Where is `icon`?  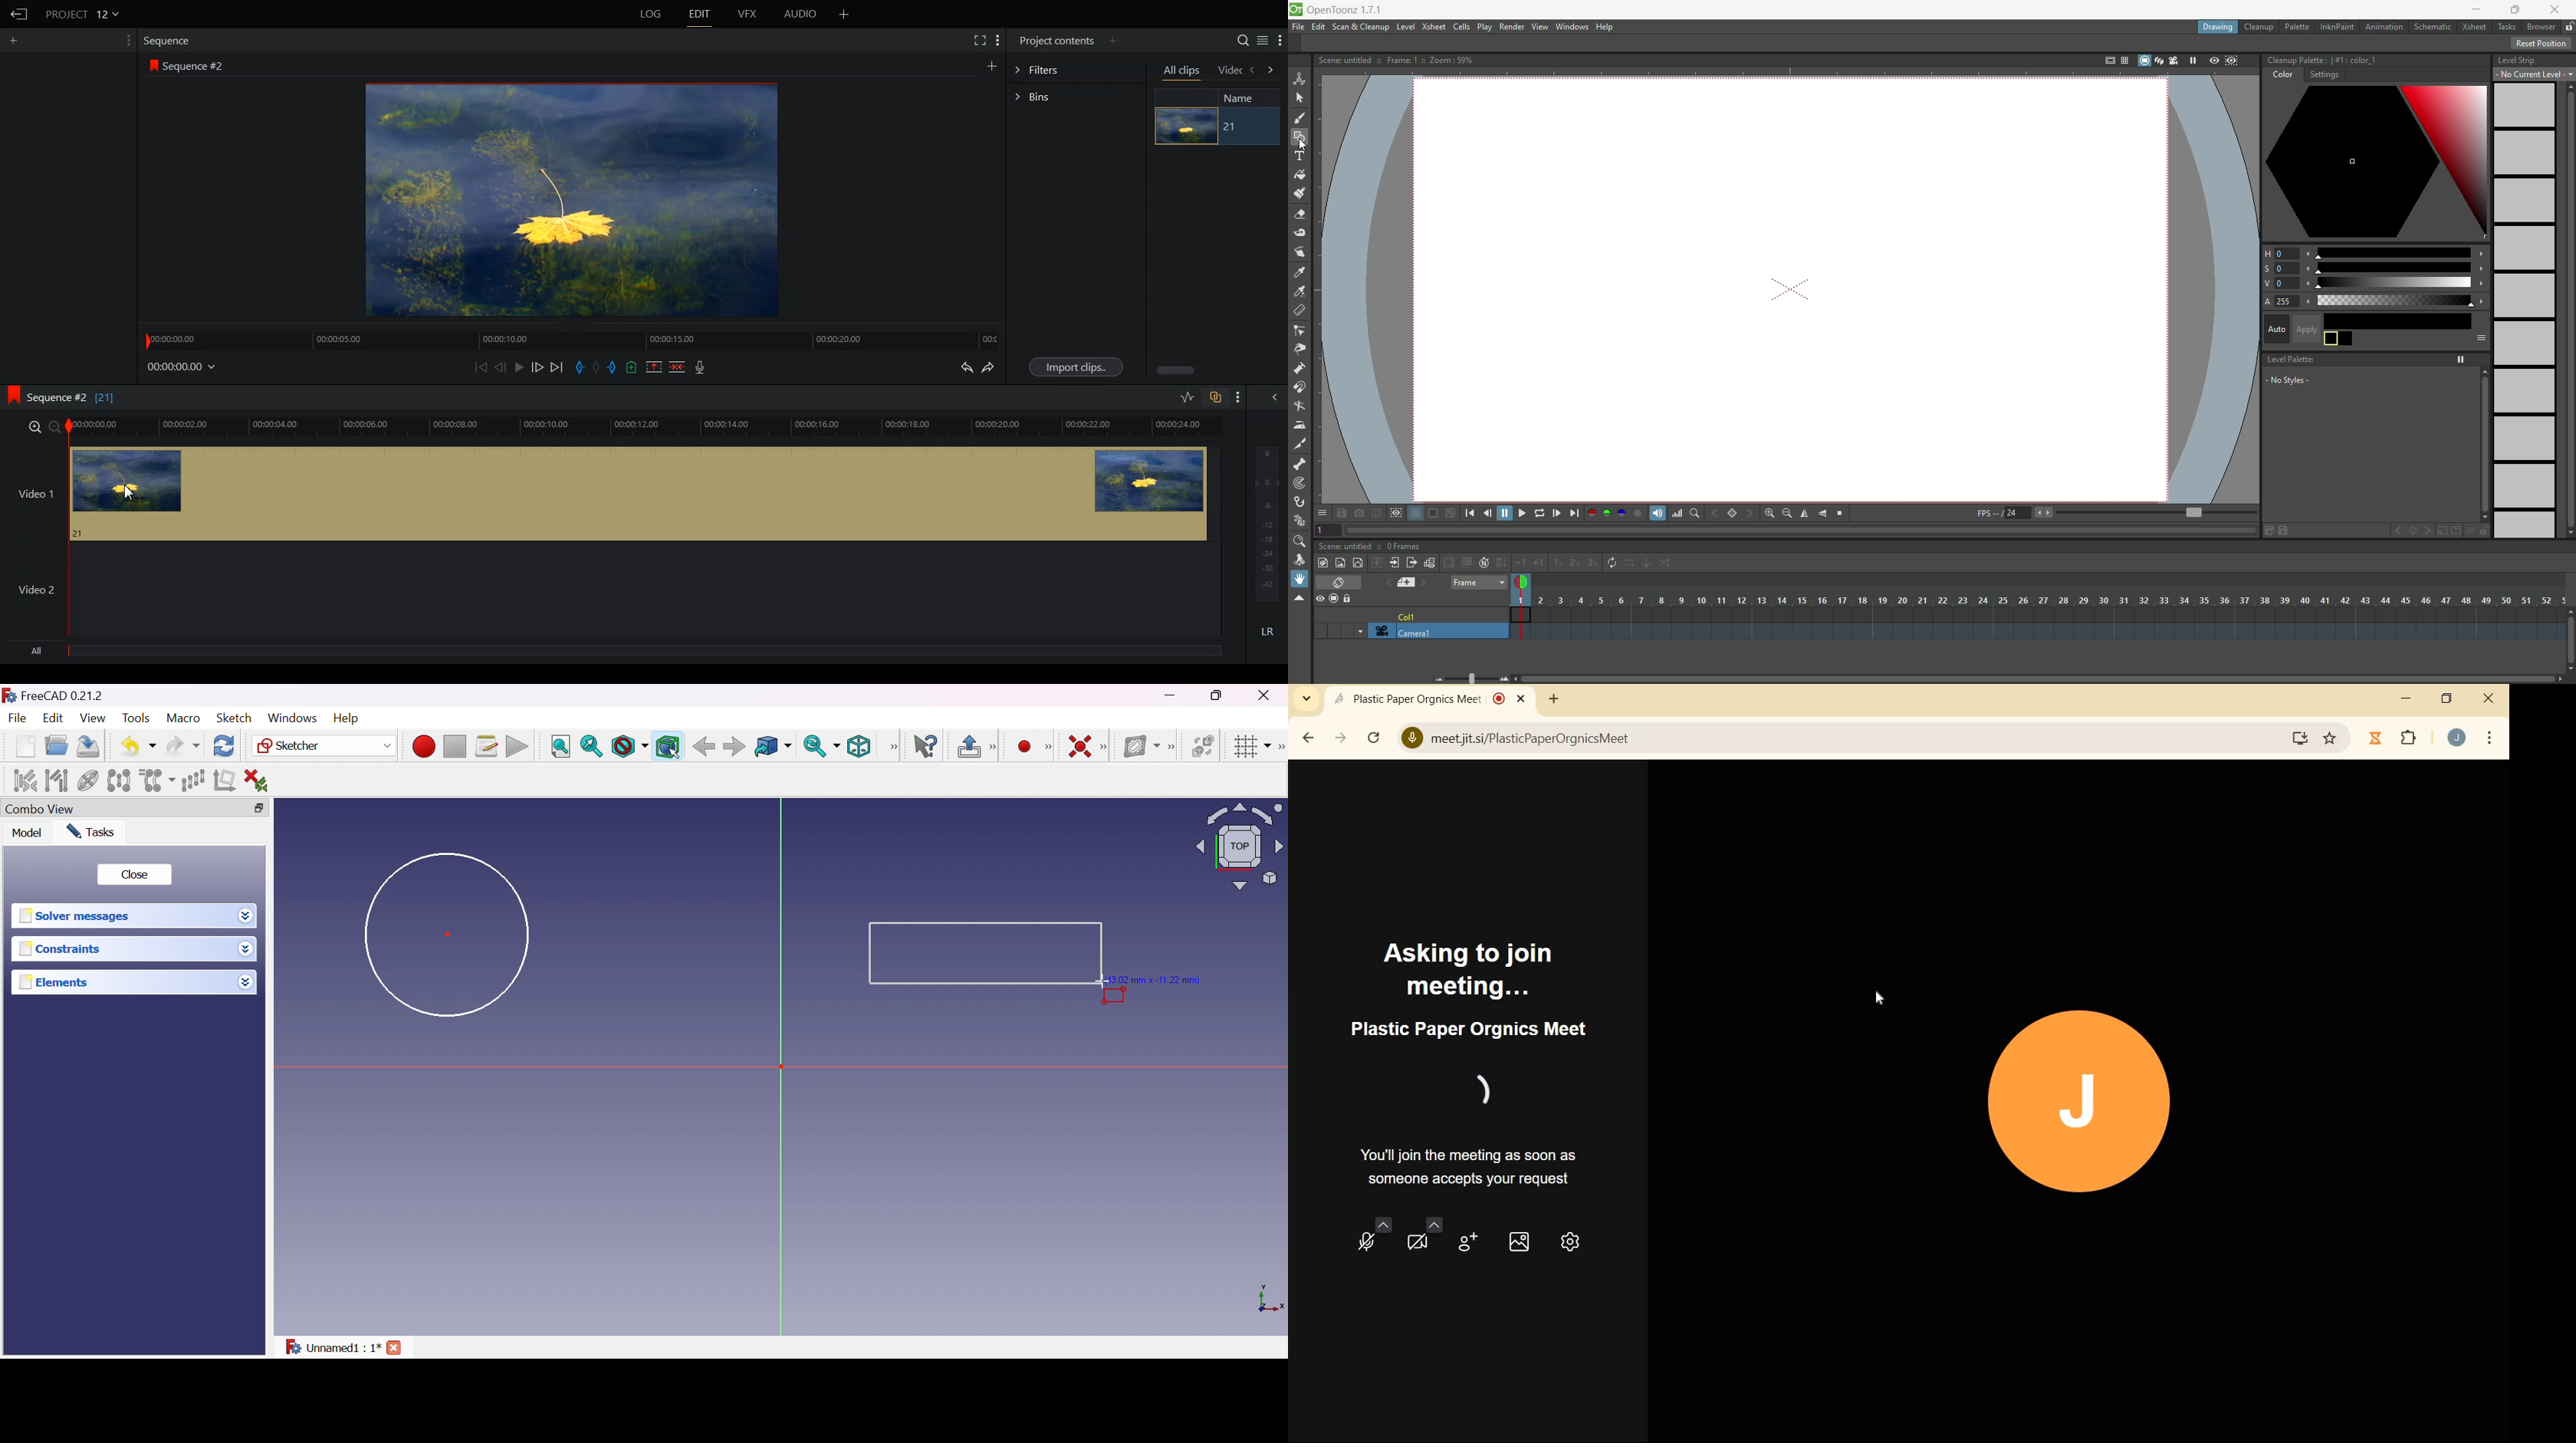
icon is located at coordinates (154, 67).